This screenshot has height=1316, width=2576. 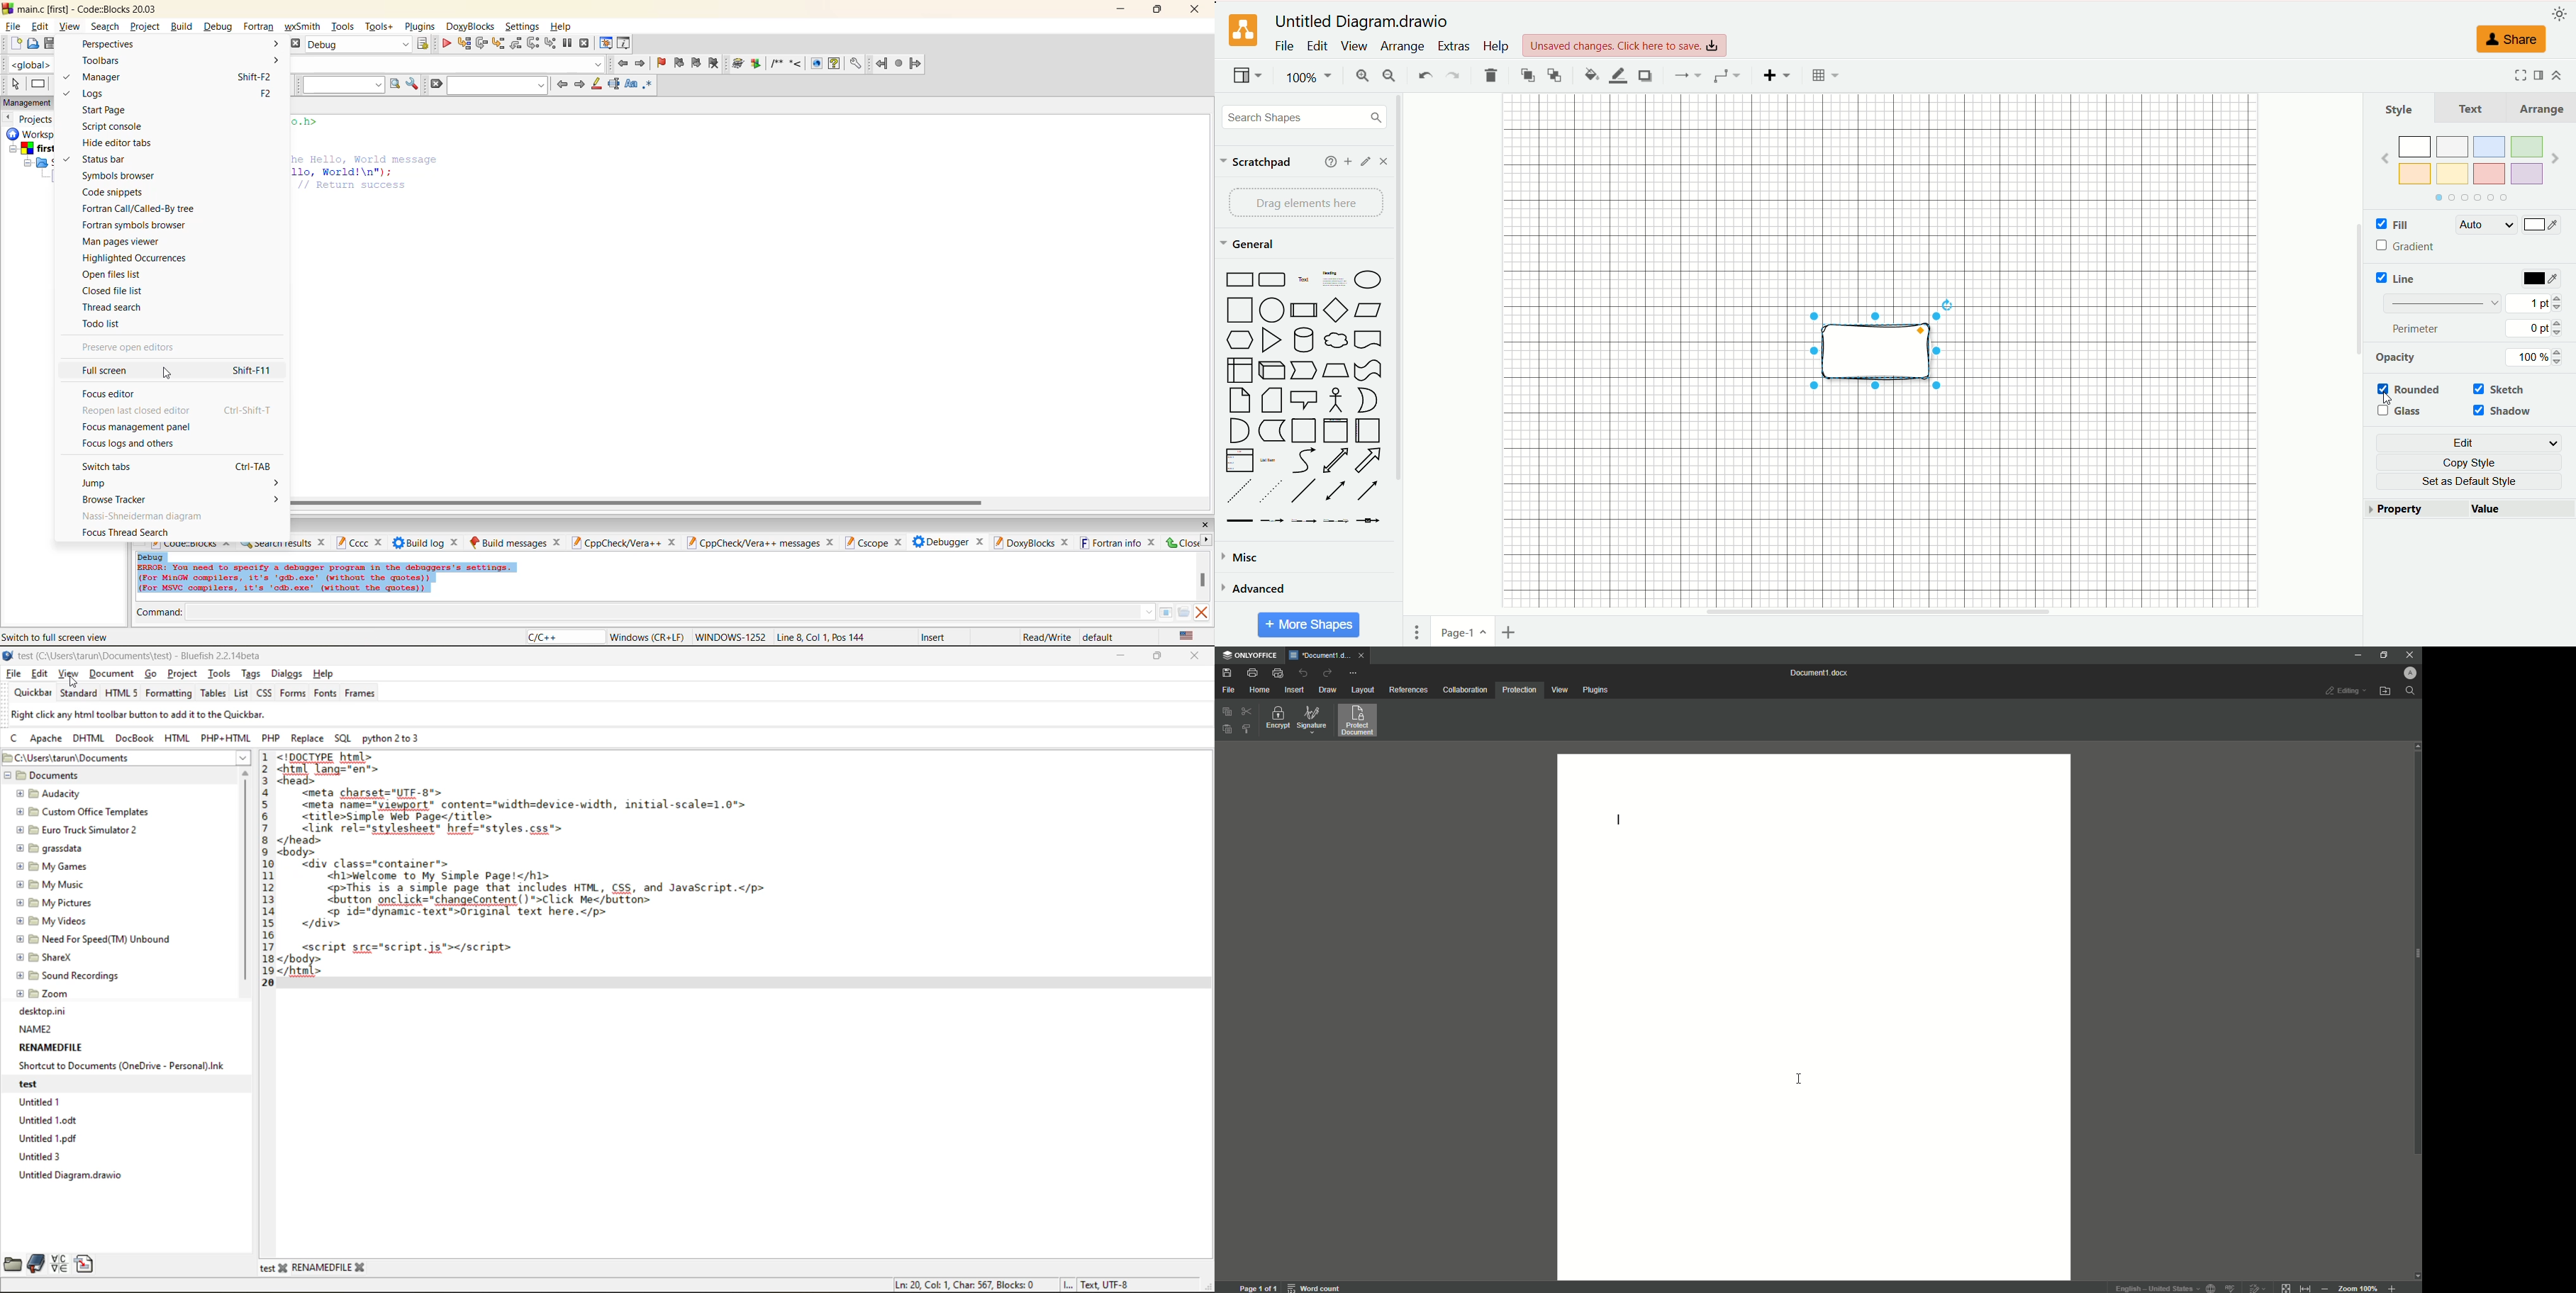 I want to click on Untitled 1.pdf, so click(x=49, y=1139).